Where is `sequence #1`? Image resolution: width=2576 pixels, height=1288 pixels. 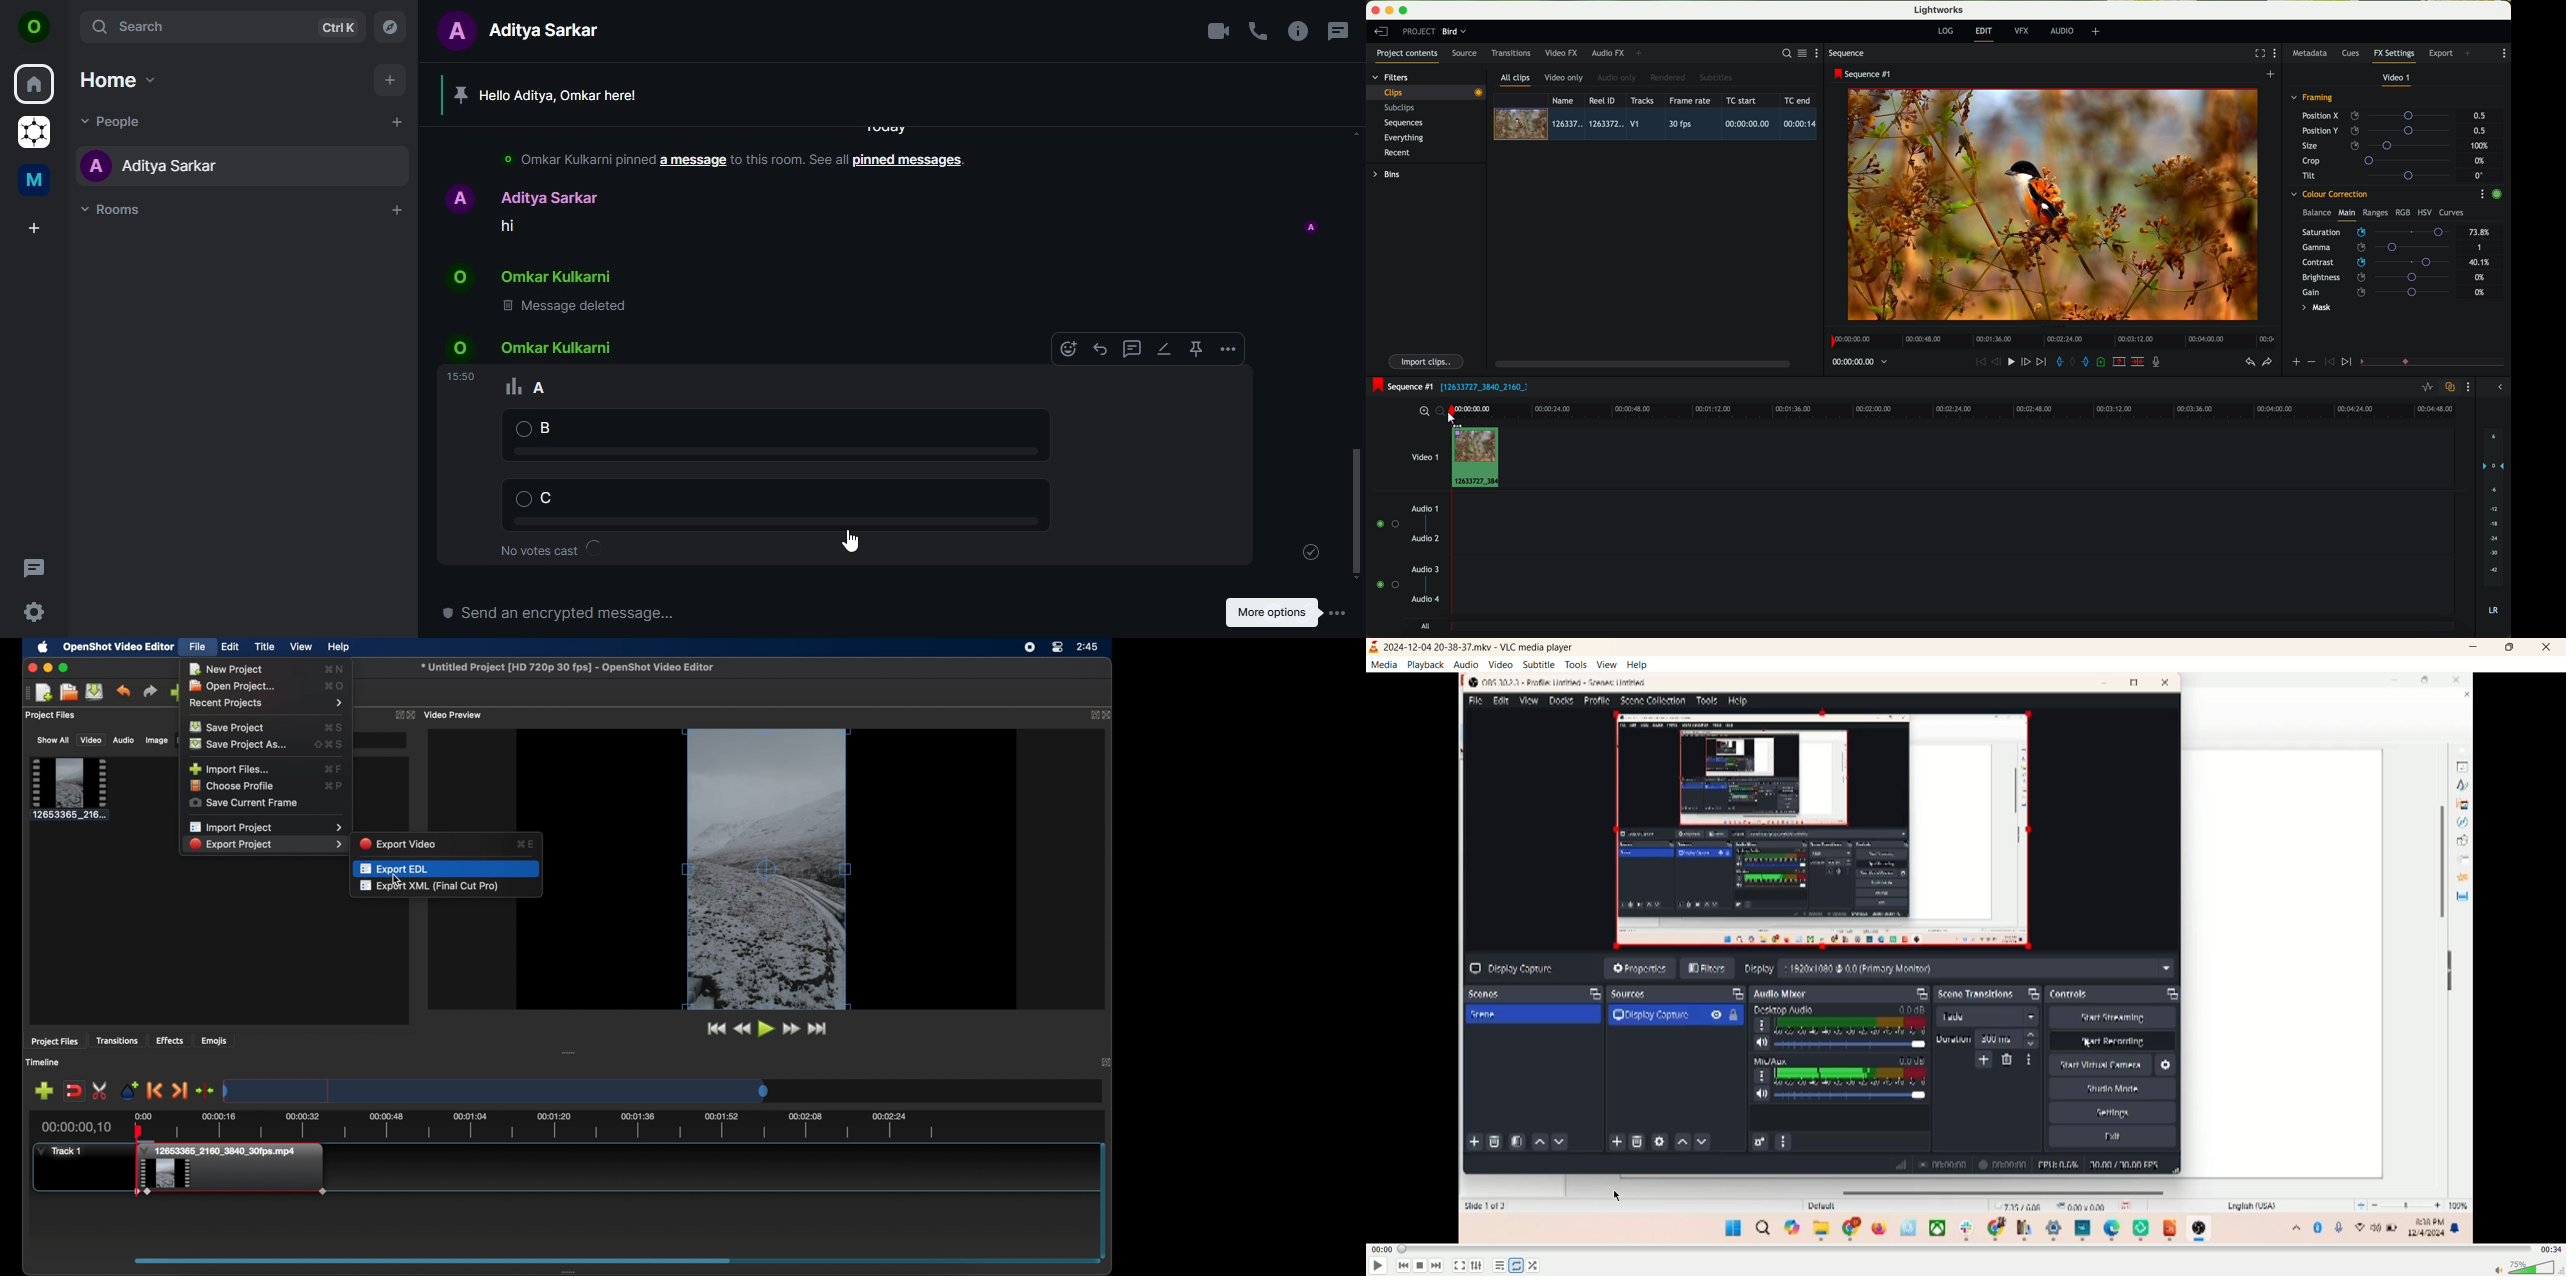
sequence #1 is located at coordinates (1400, 386).